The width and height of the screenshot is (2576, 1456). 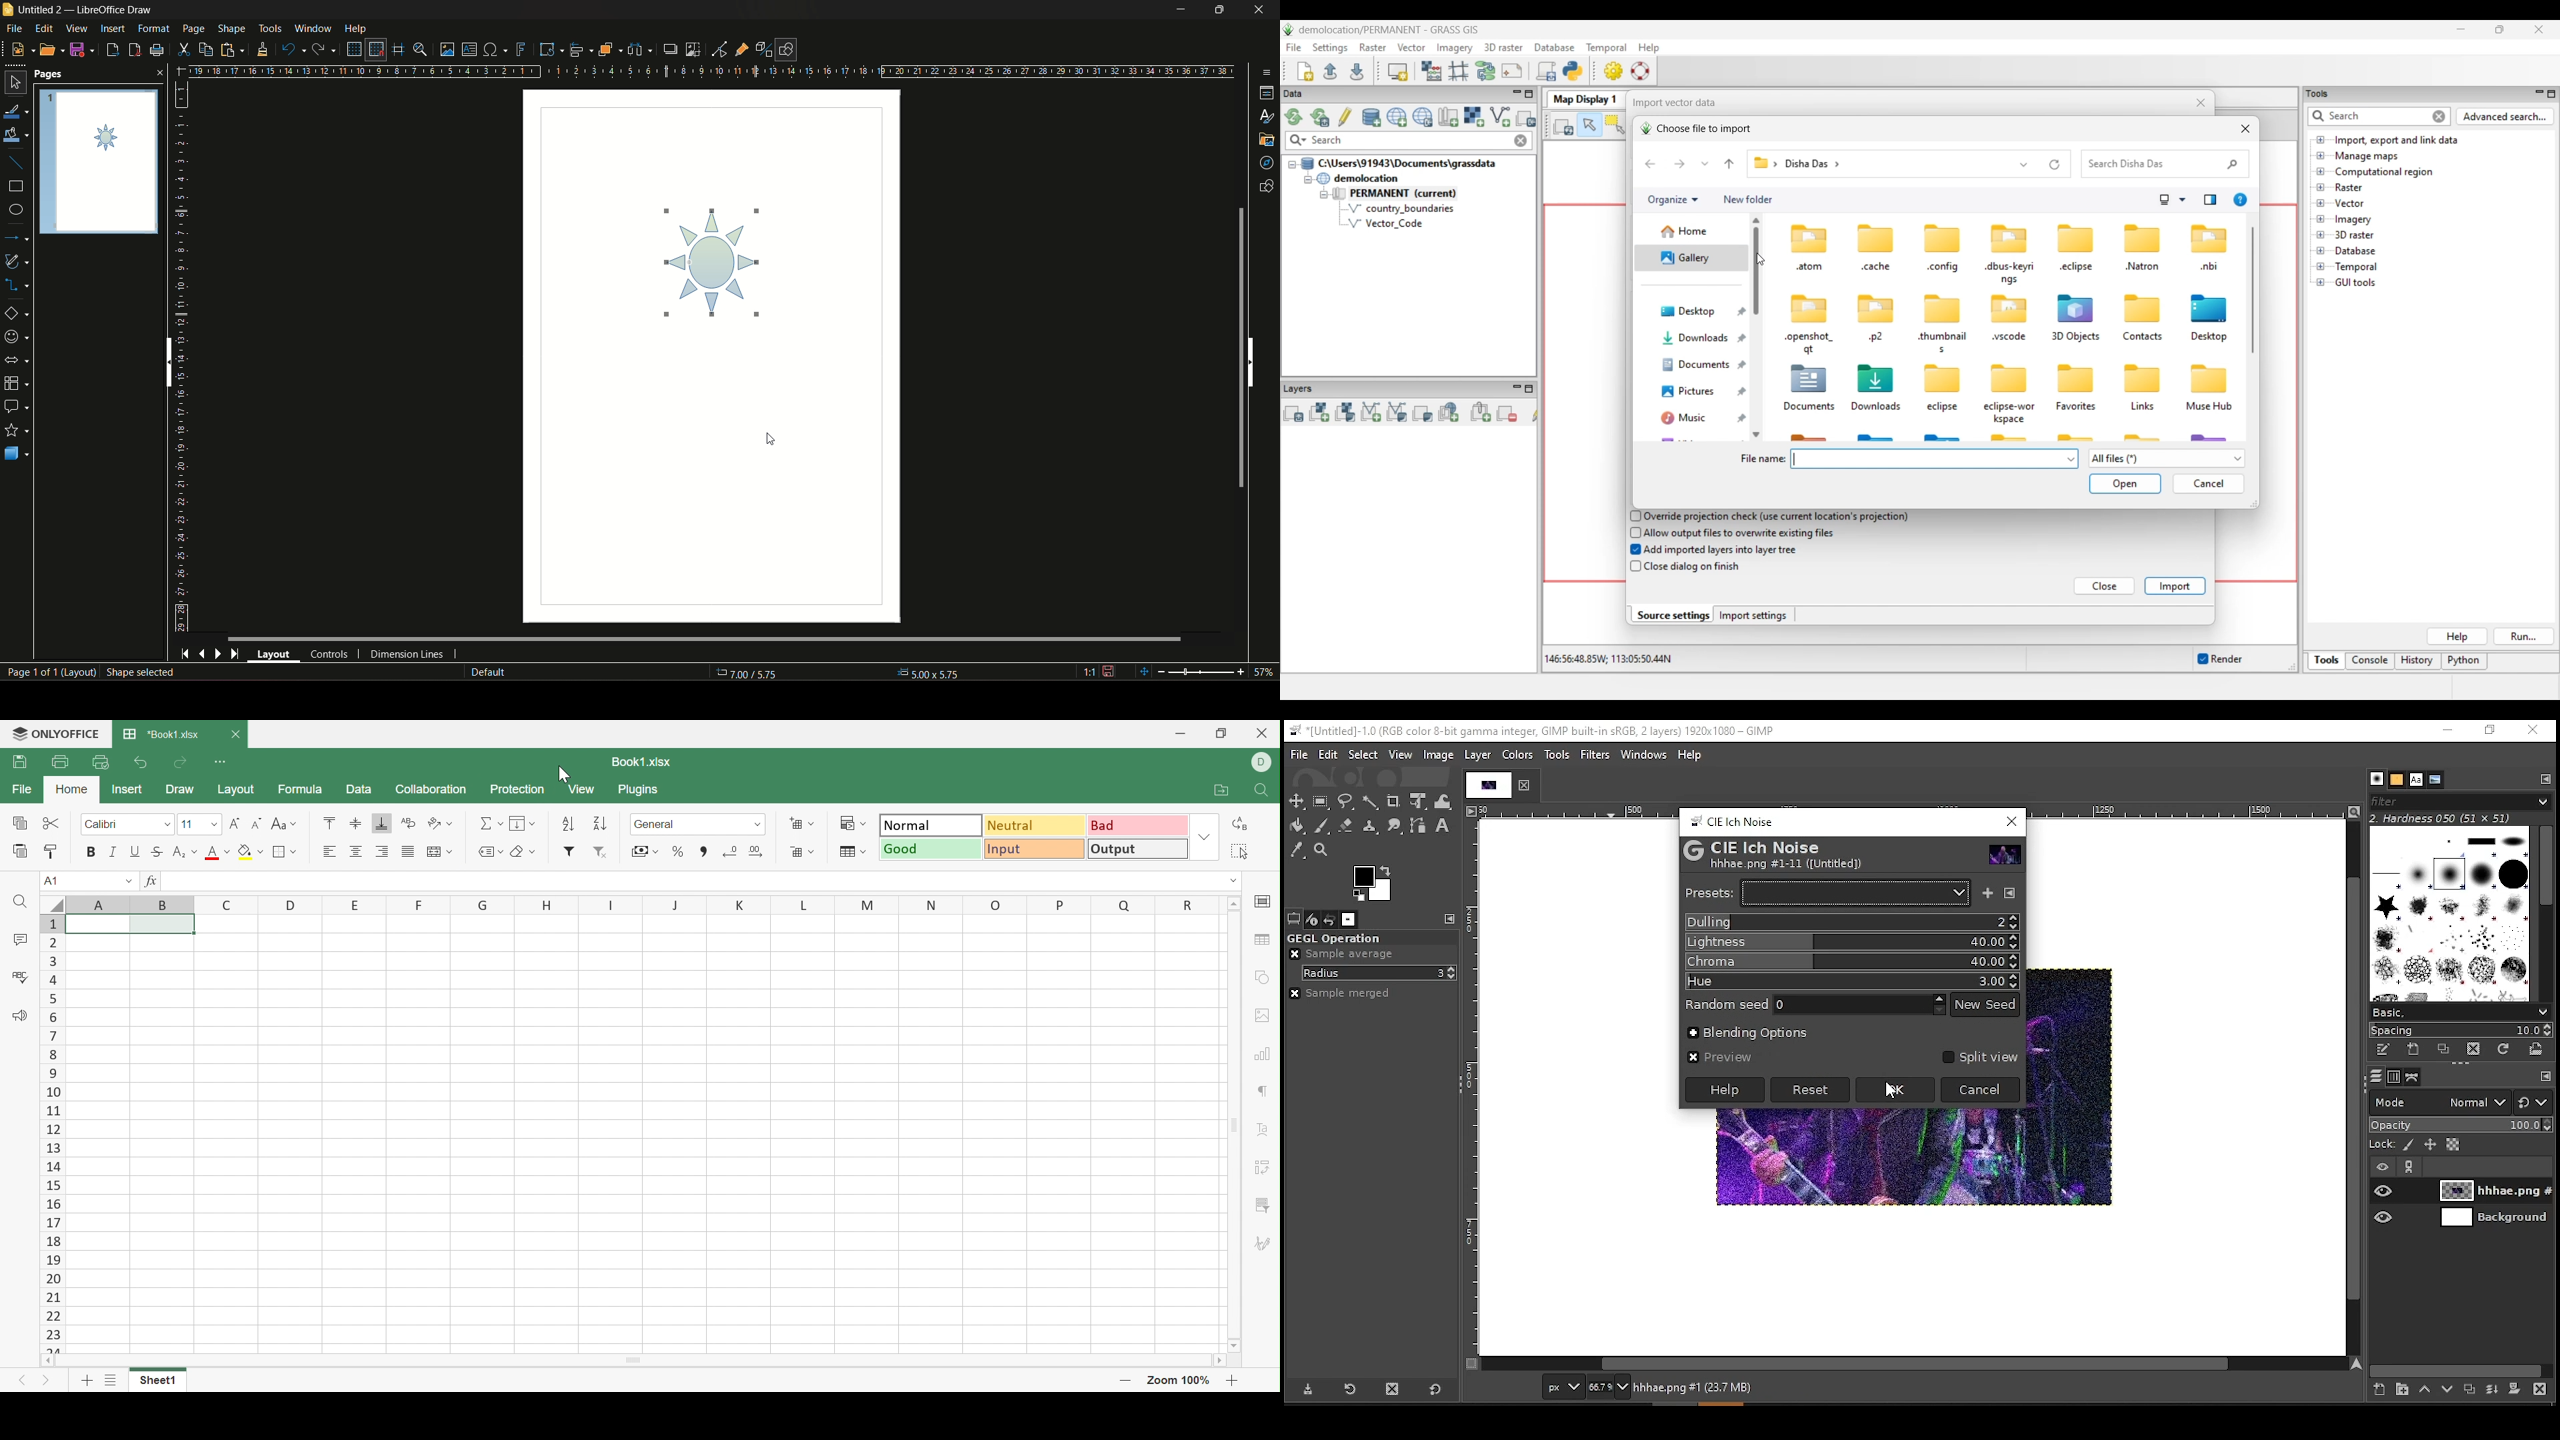 I want to click on Plugins, so click(x=645, y=791).